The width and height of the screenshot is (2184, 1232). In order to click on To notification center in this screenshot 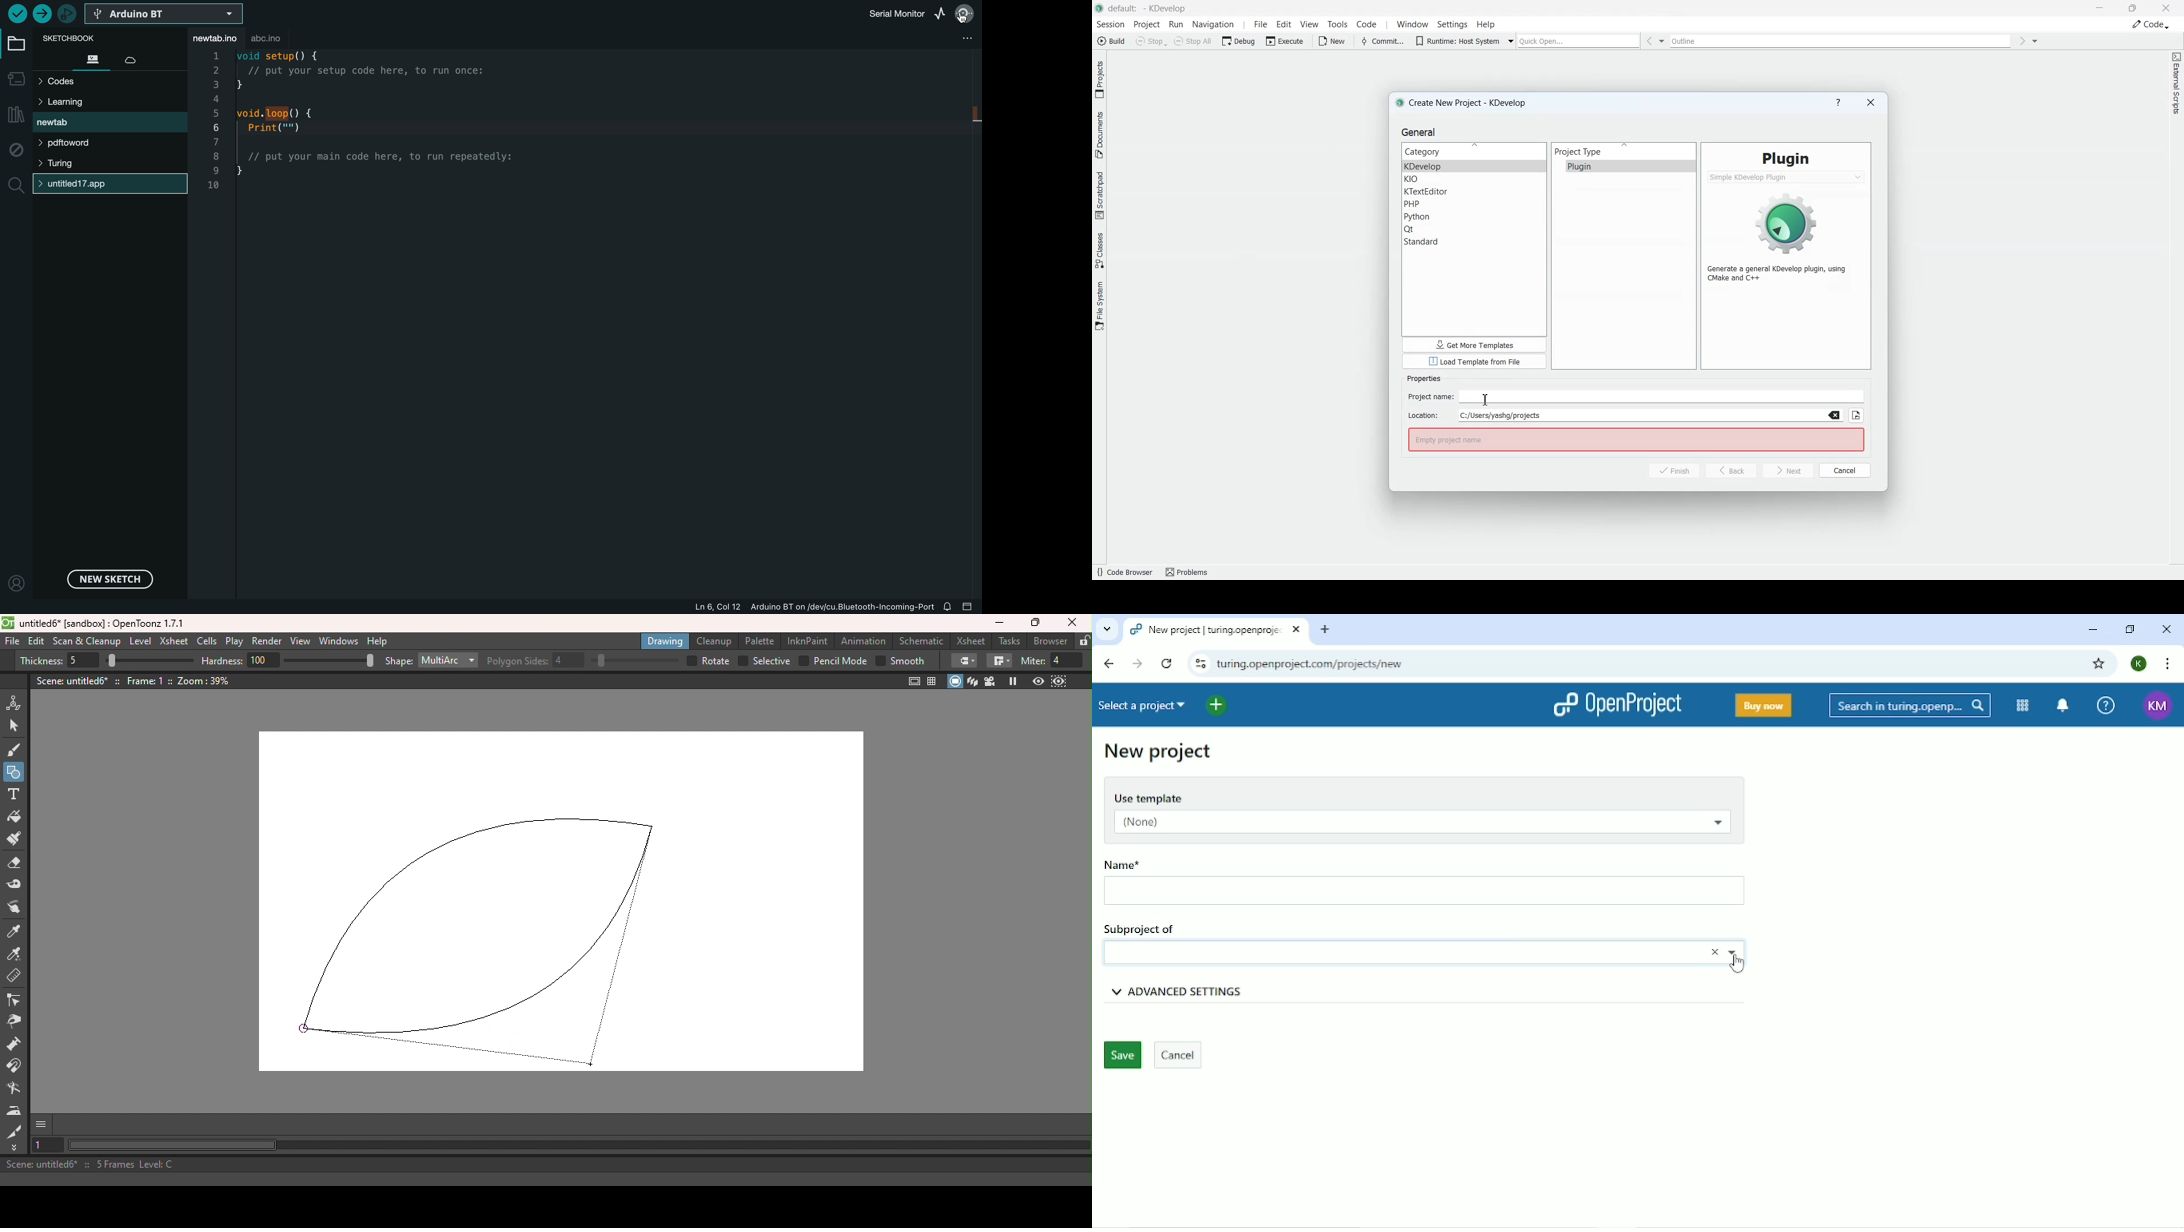, I will do `click(2064, 705)`.